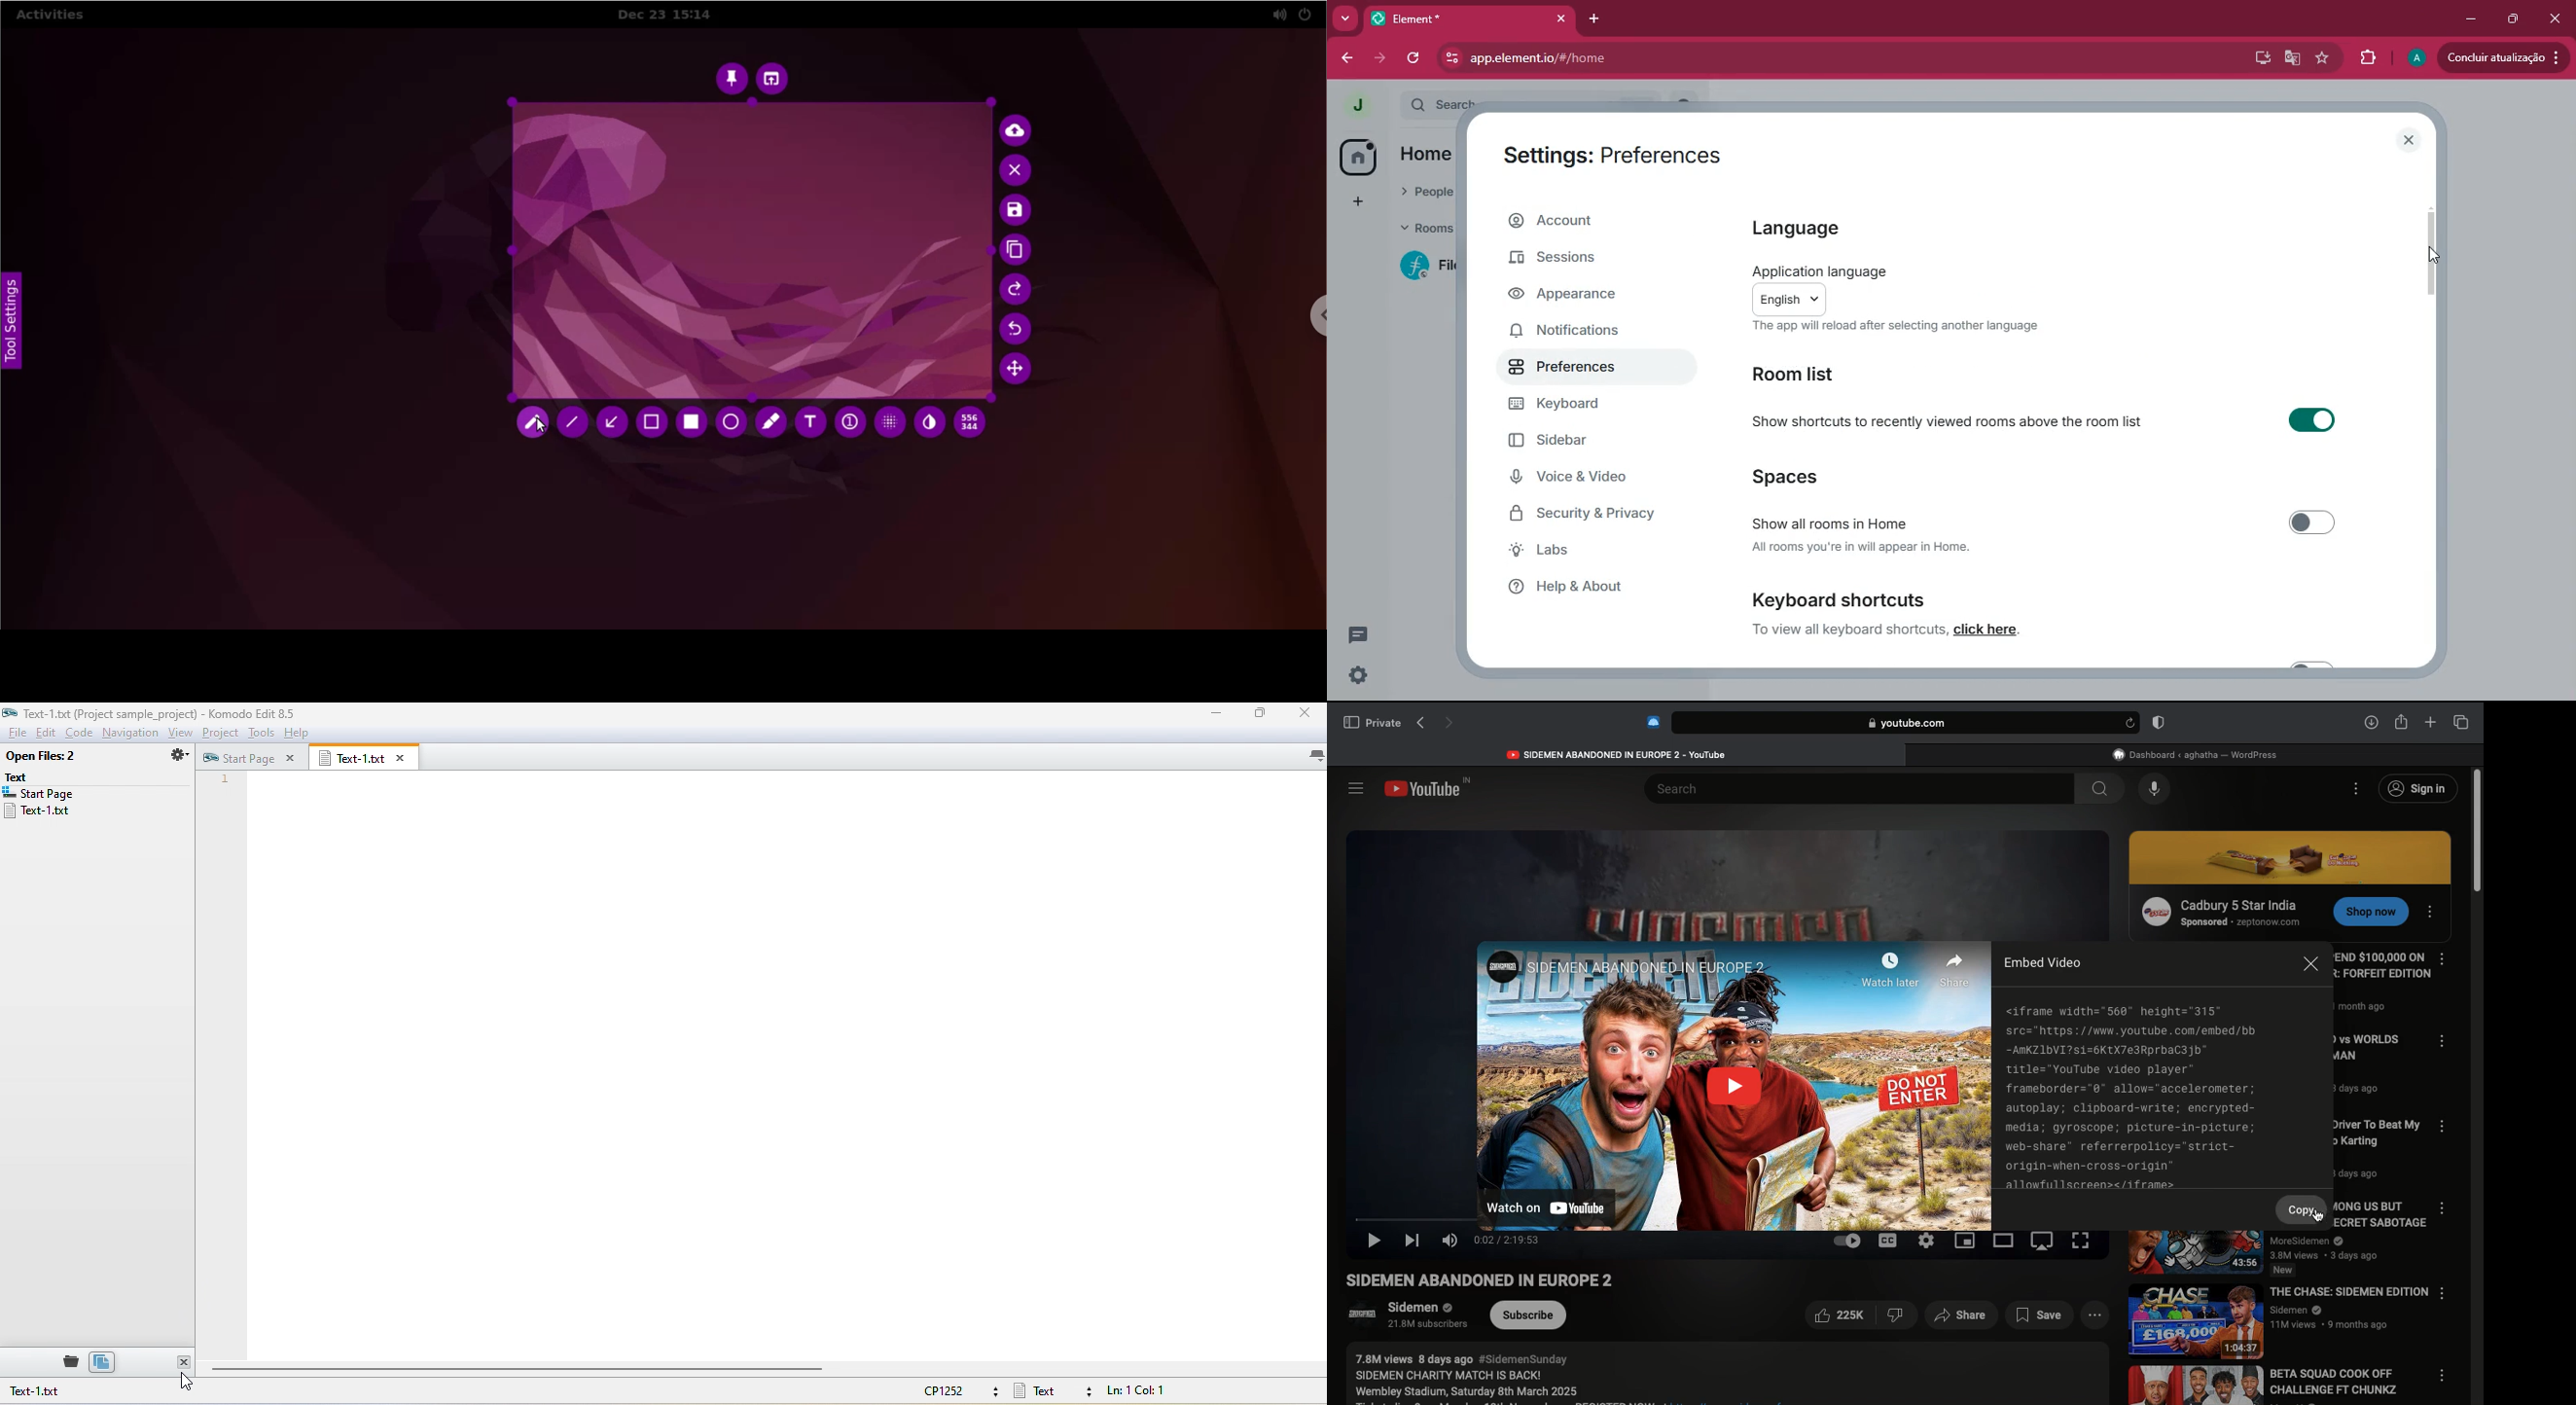  I want to click on search, so click(2098, 789).